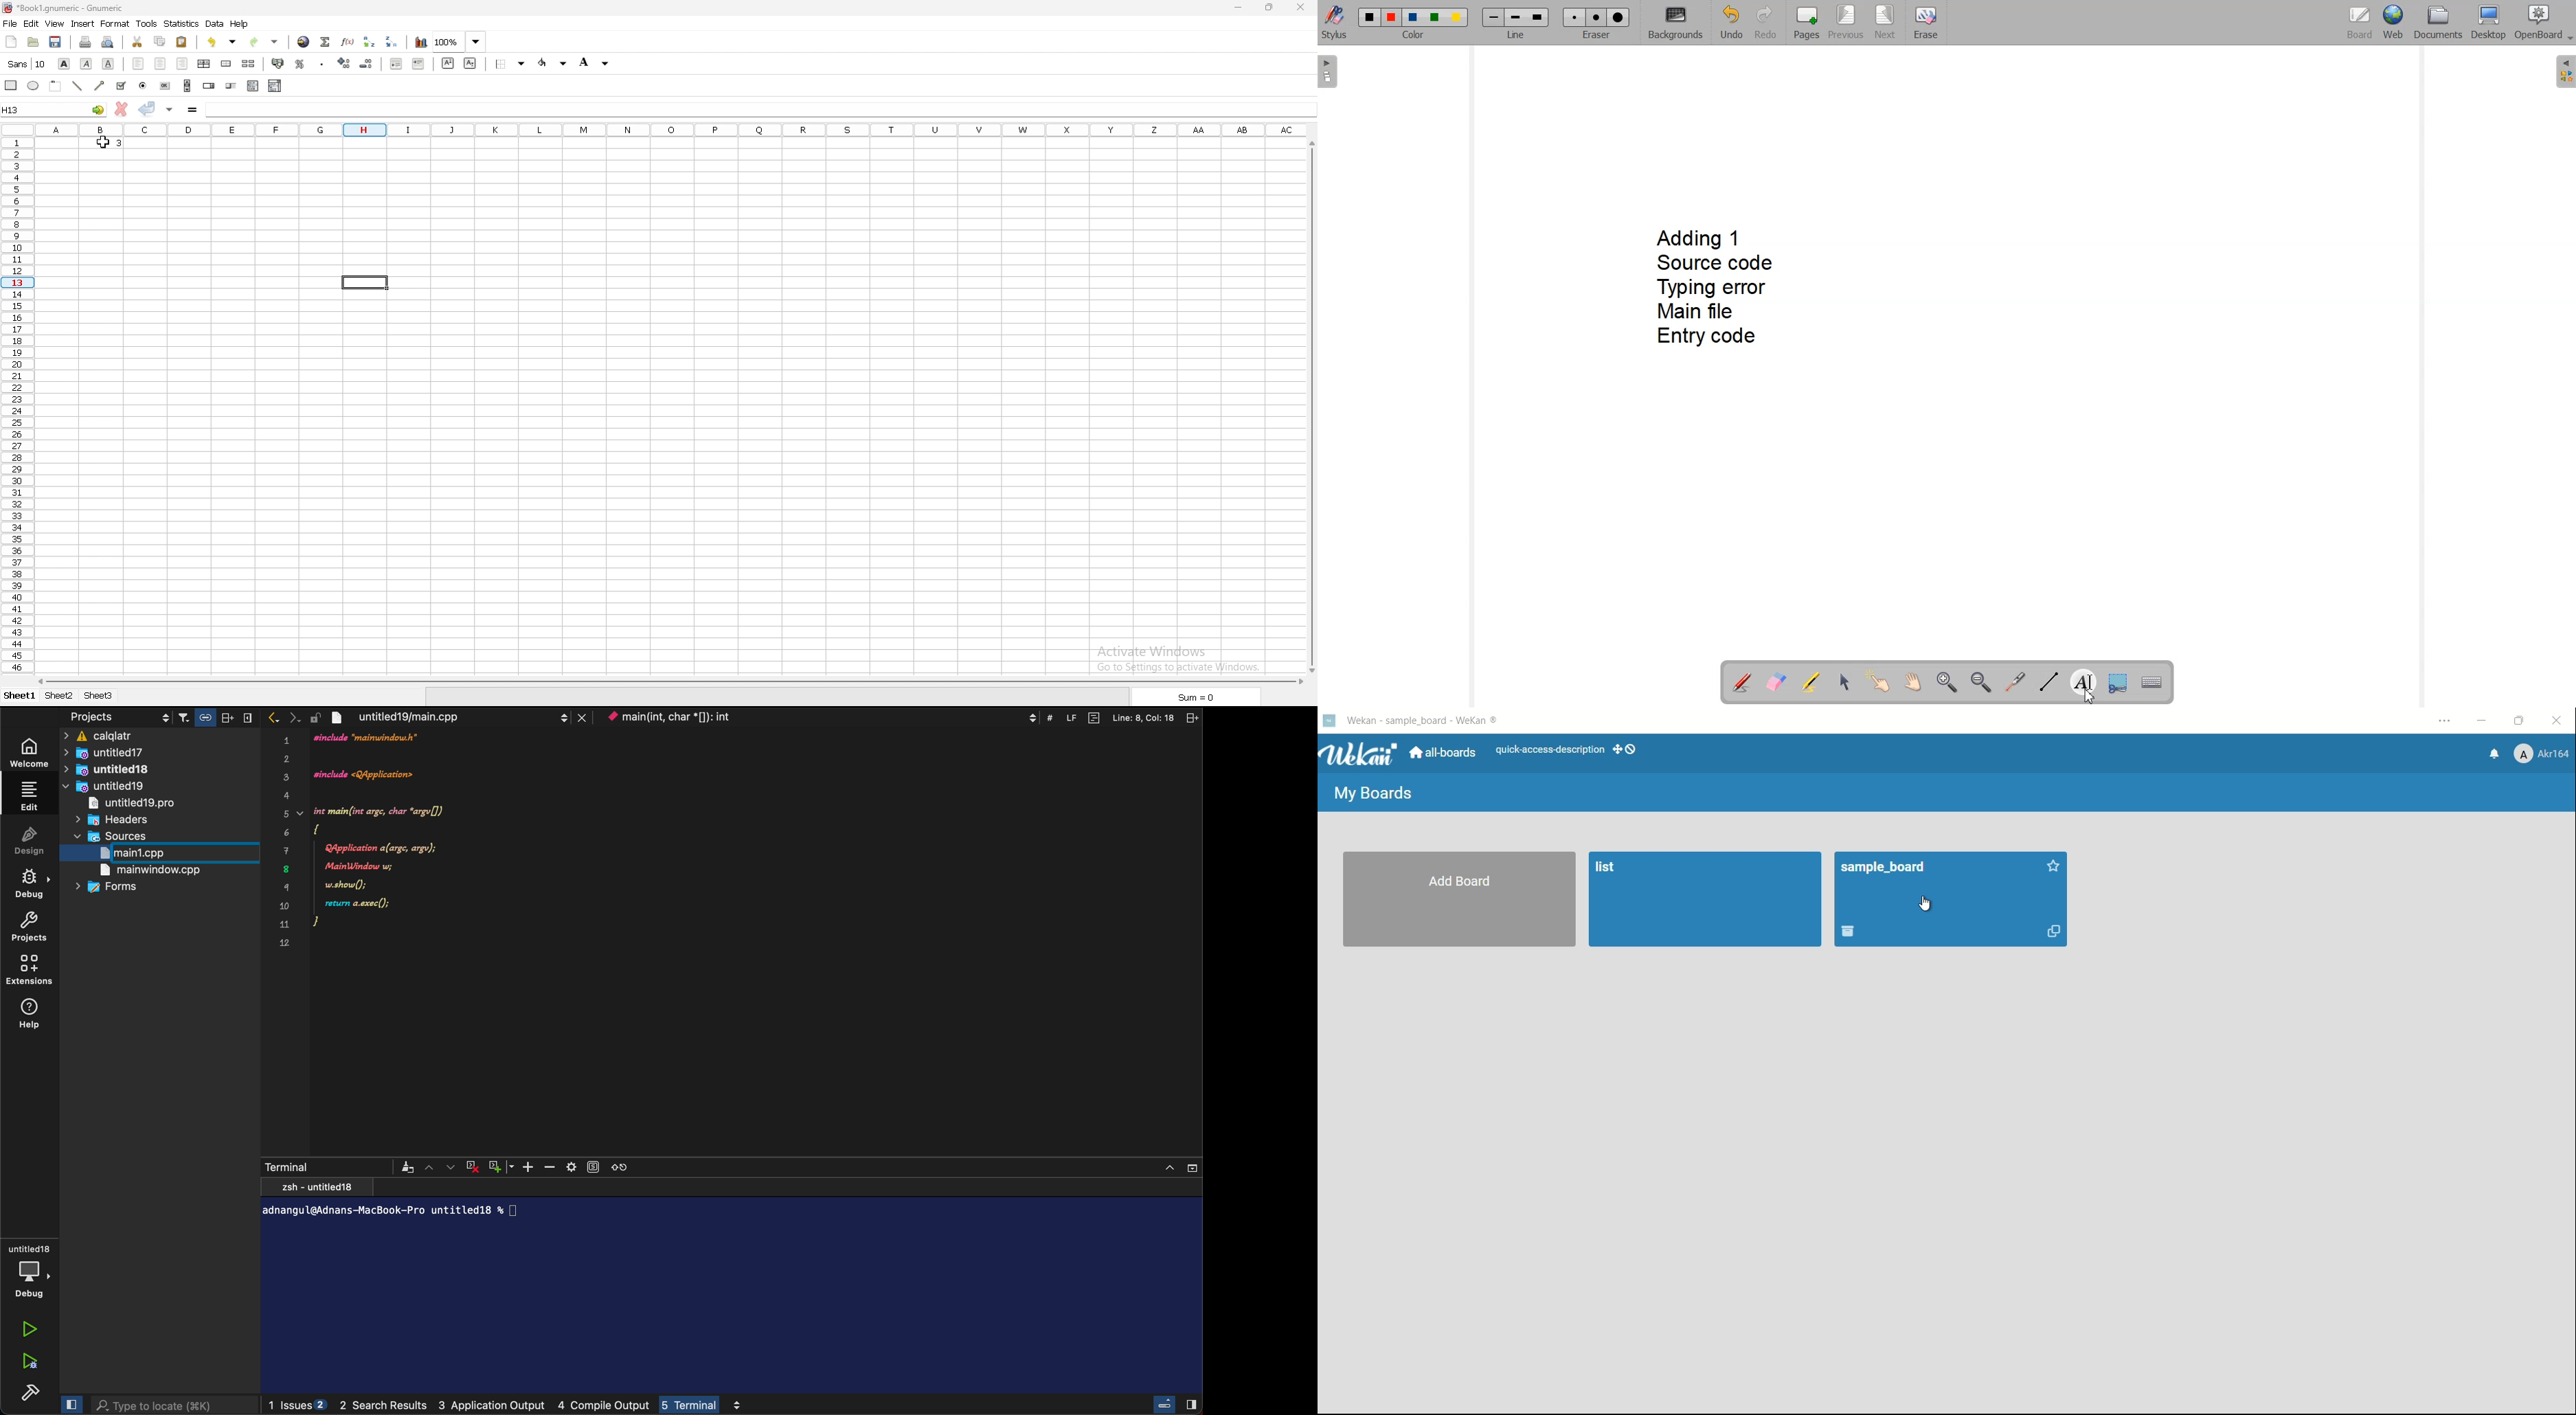 The image size is (2576, 1428). I want to click on extensions, so click(33, 971).